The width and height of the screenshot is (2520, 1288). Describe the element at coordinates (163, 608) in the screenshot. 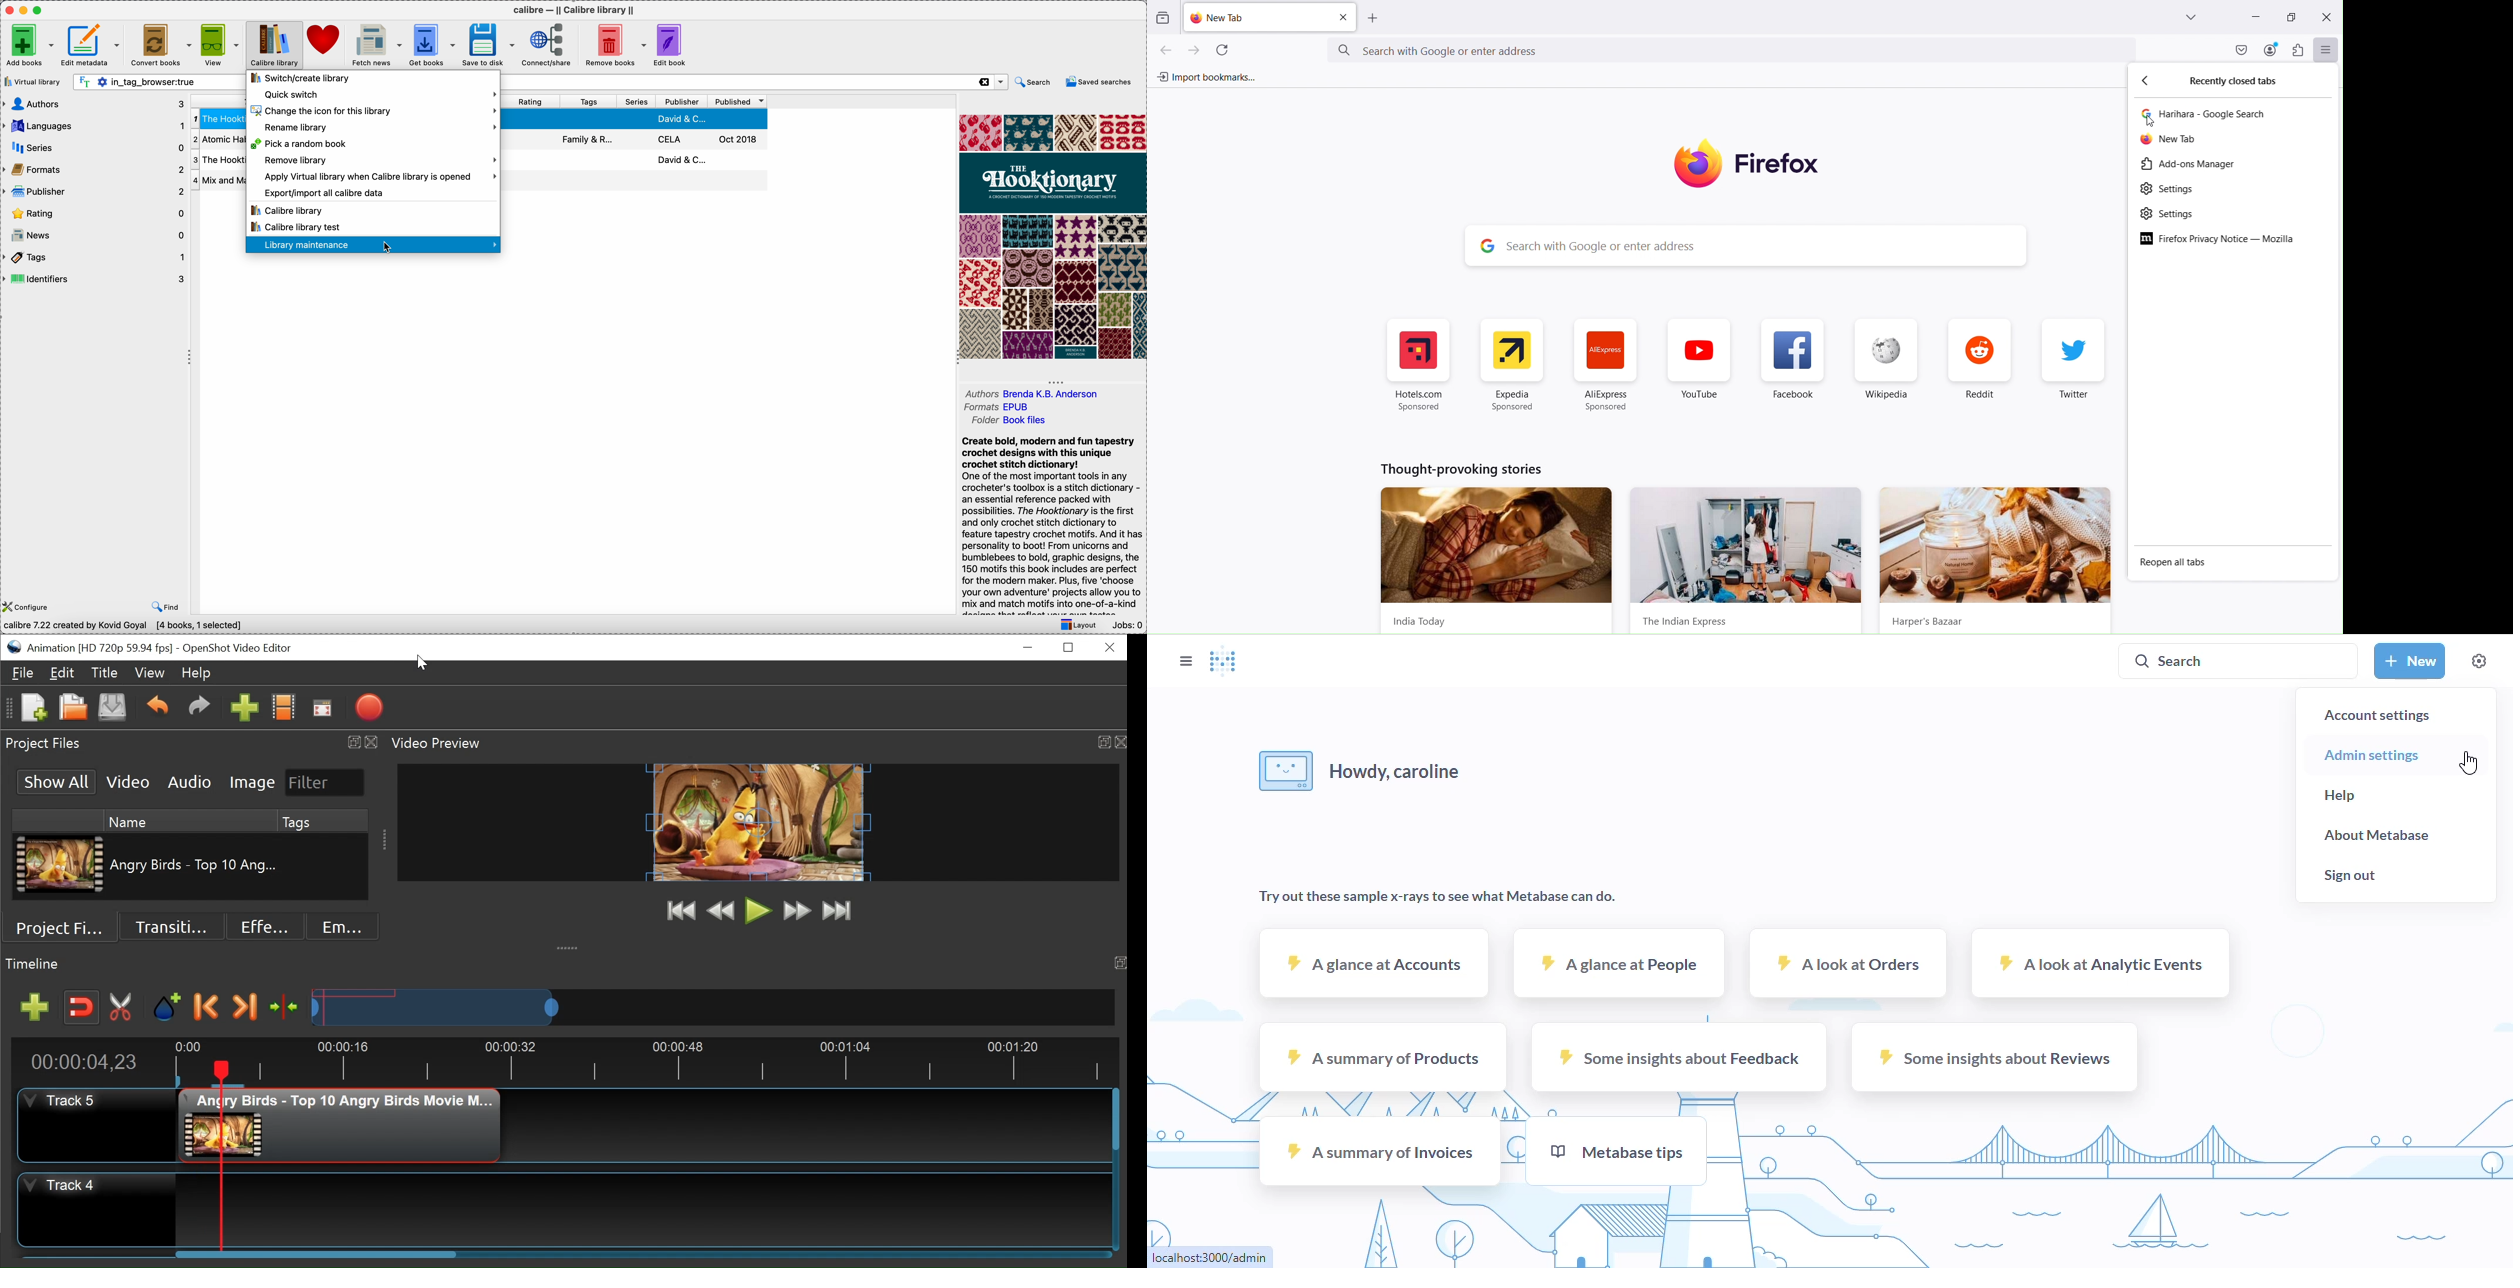

I see `find` at that location.